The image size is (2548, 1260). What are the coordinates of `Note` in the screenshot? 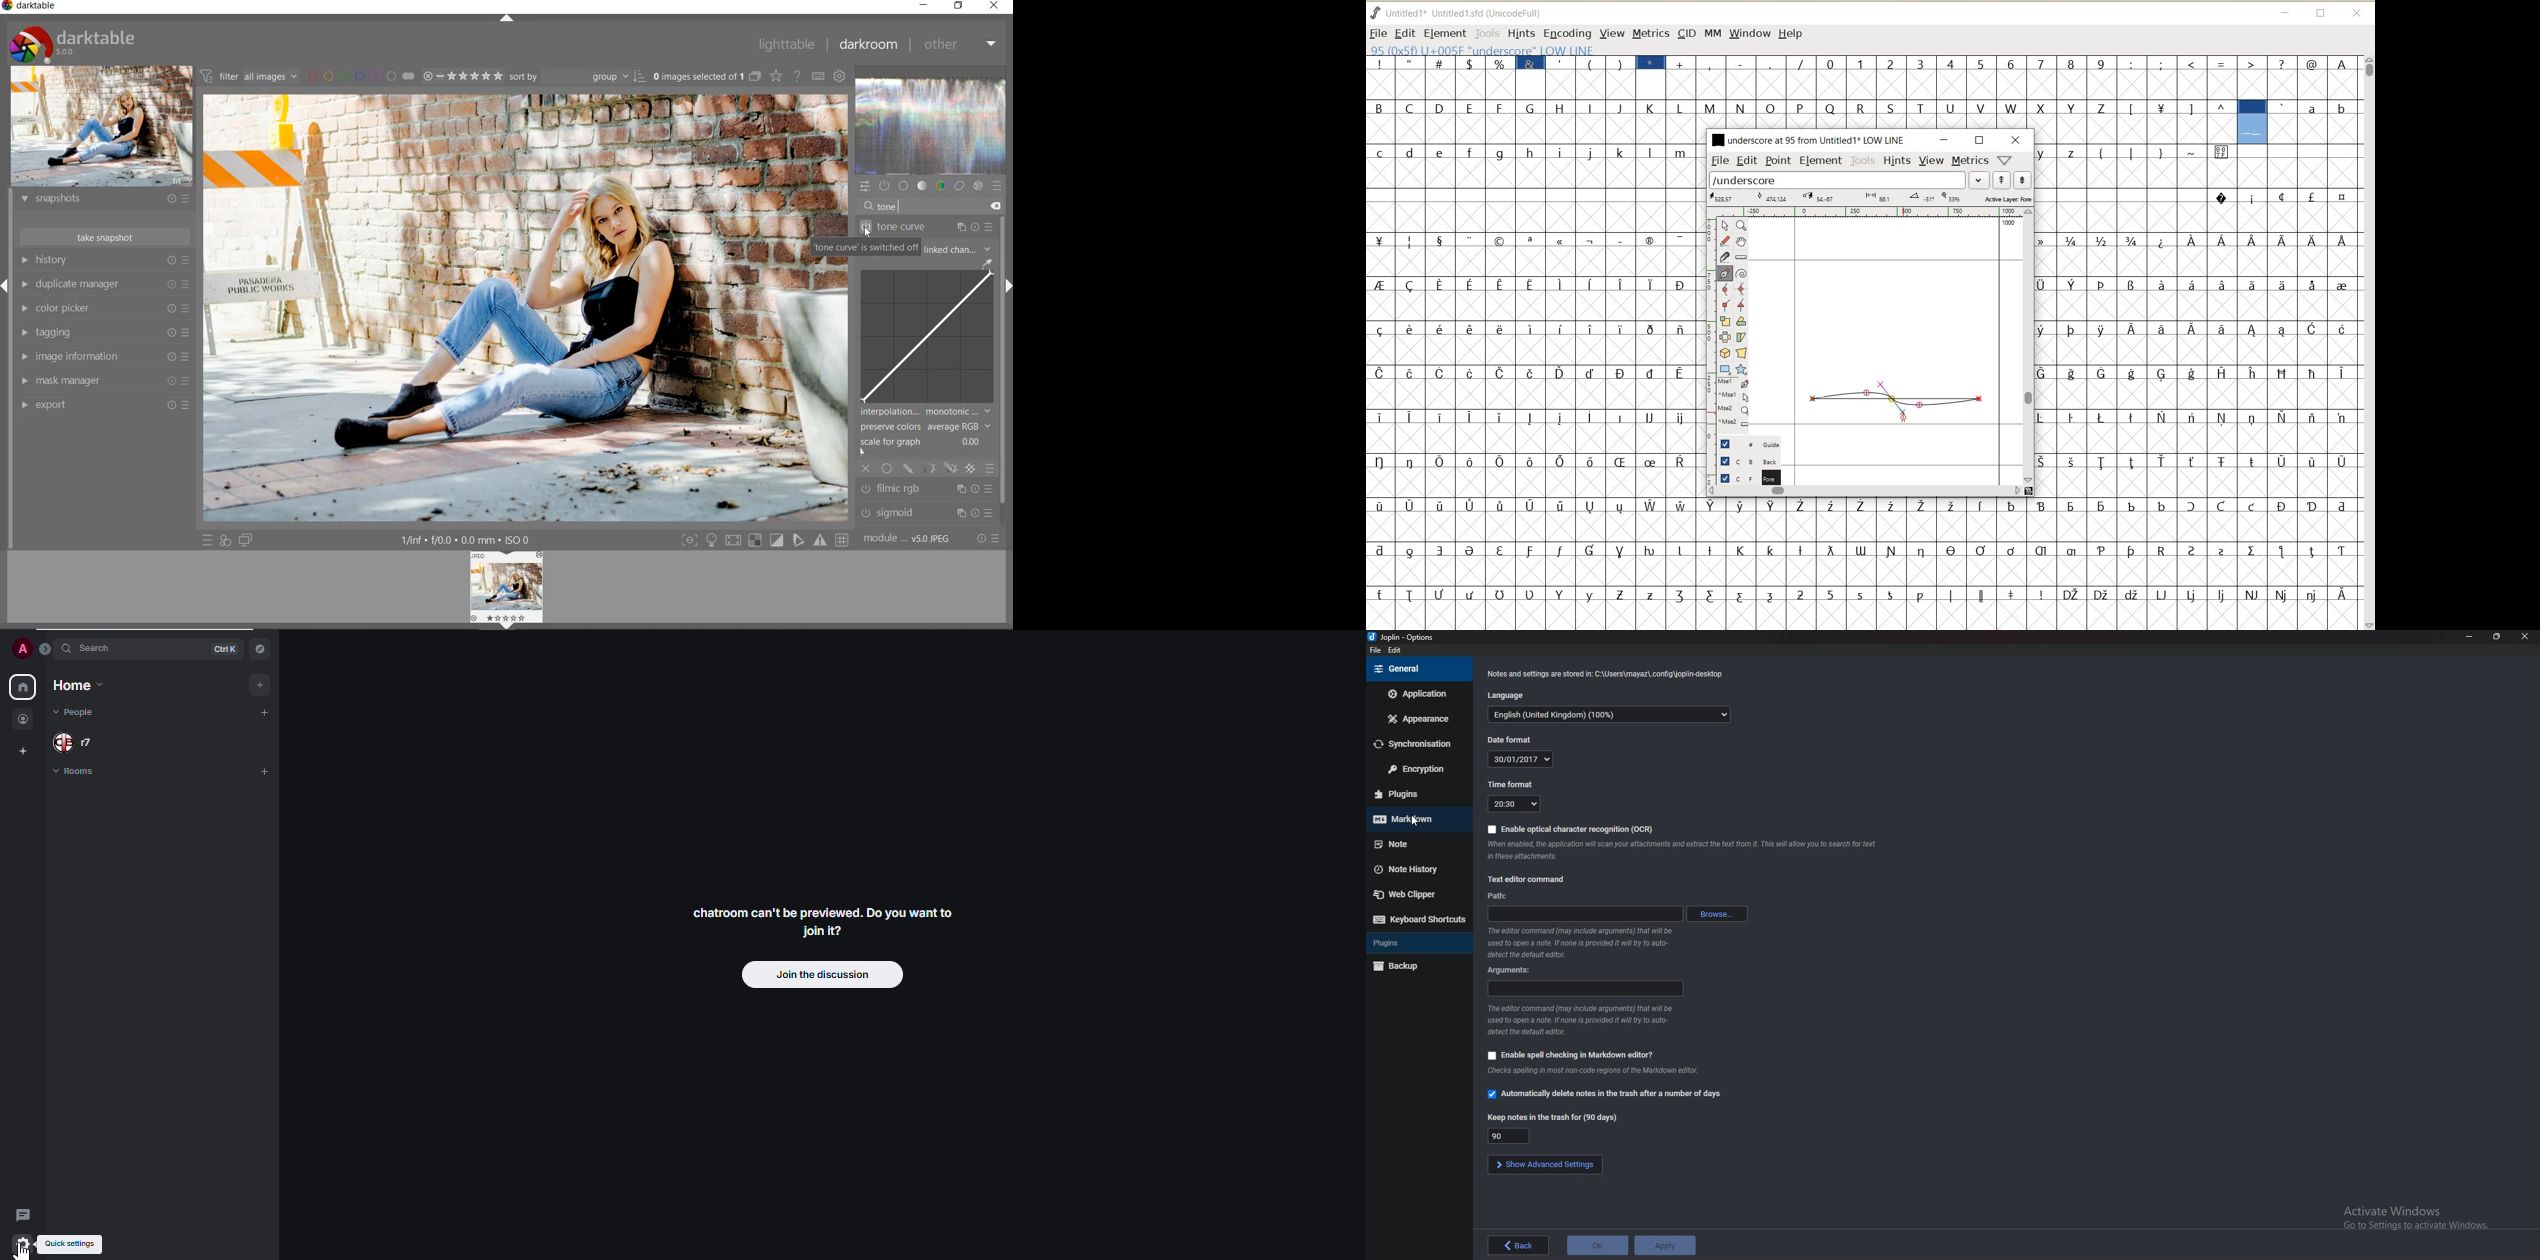 It's located at (1413, 844).